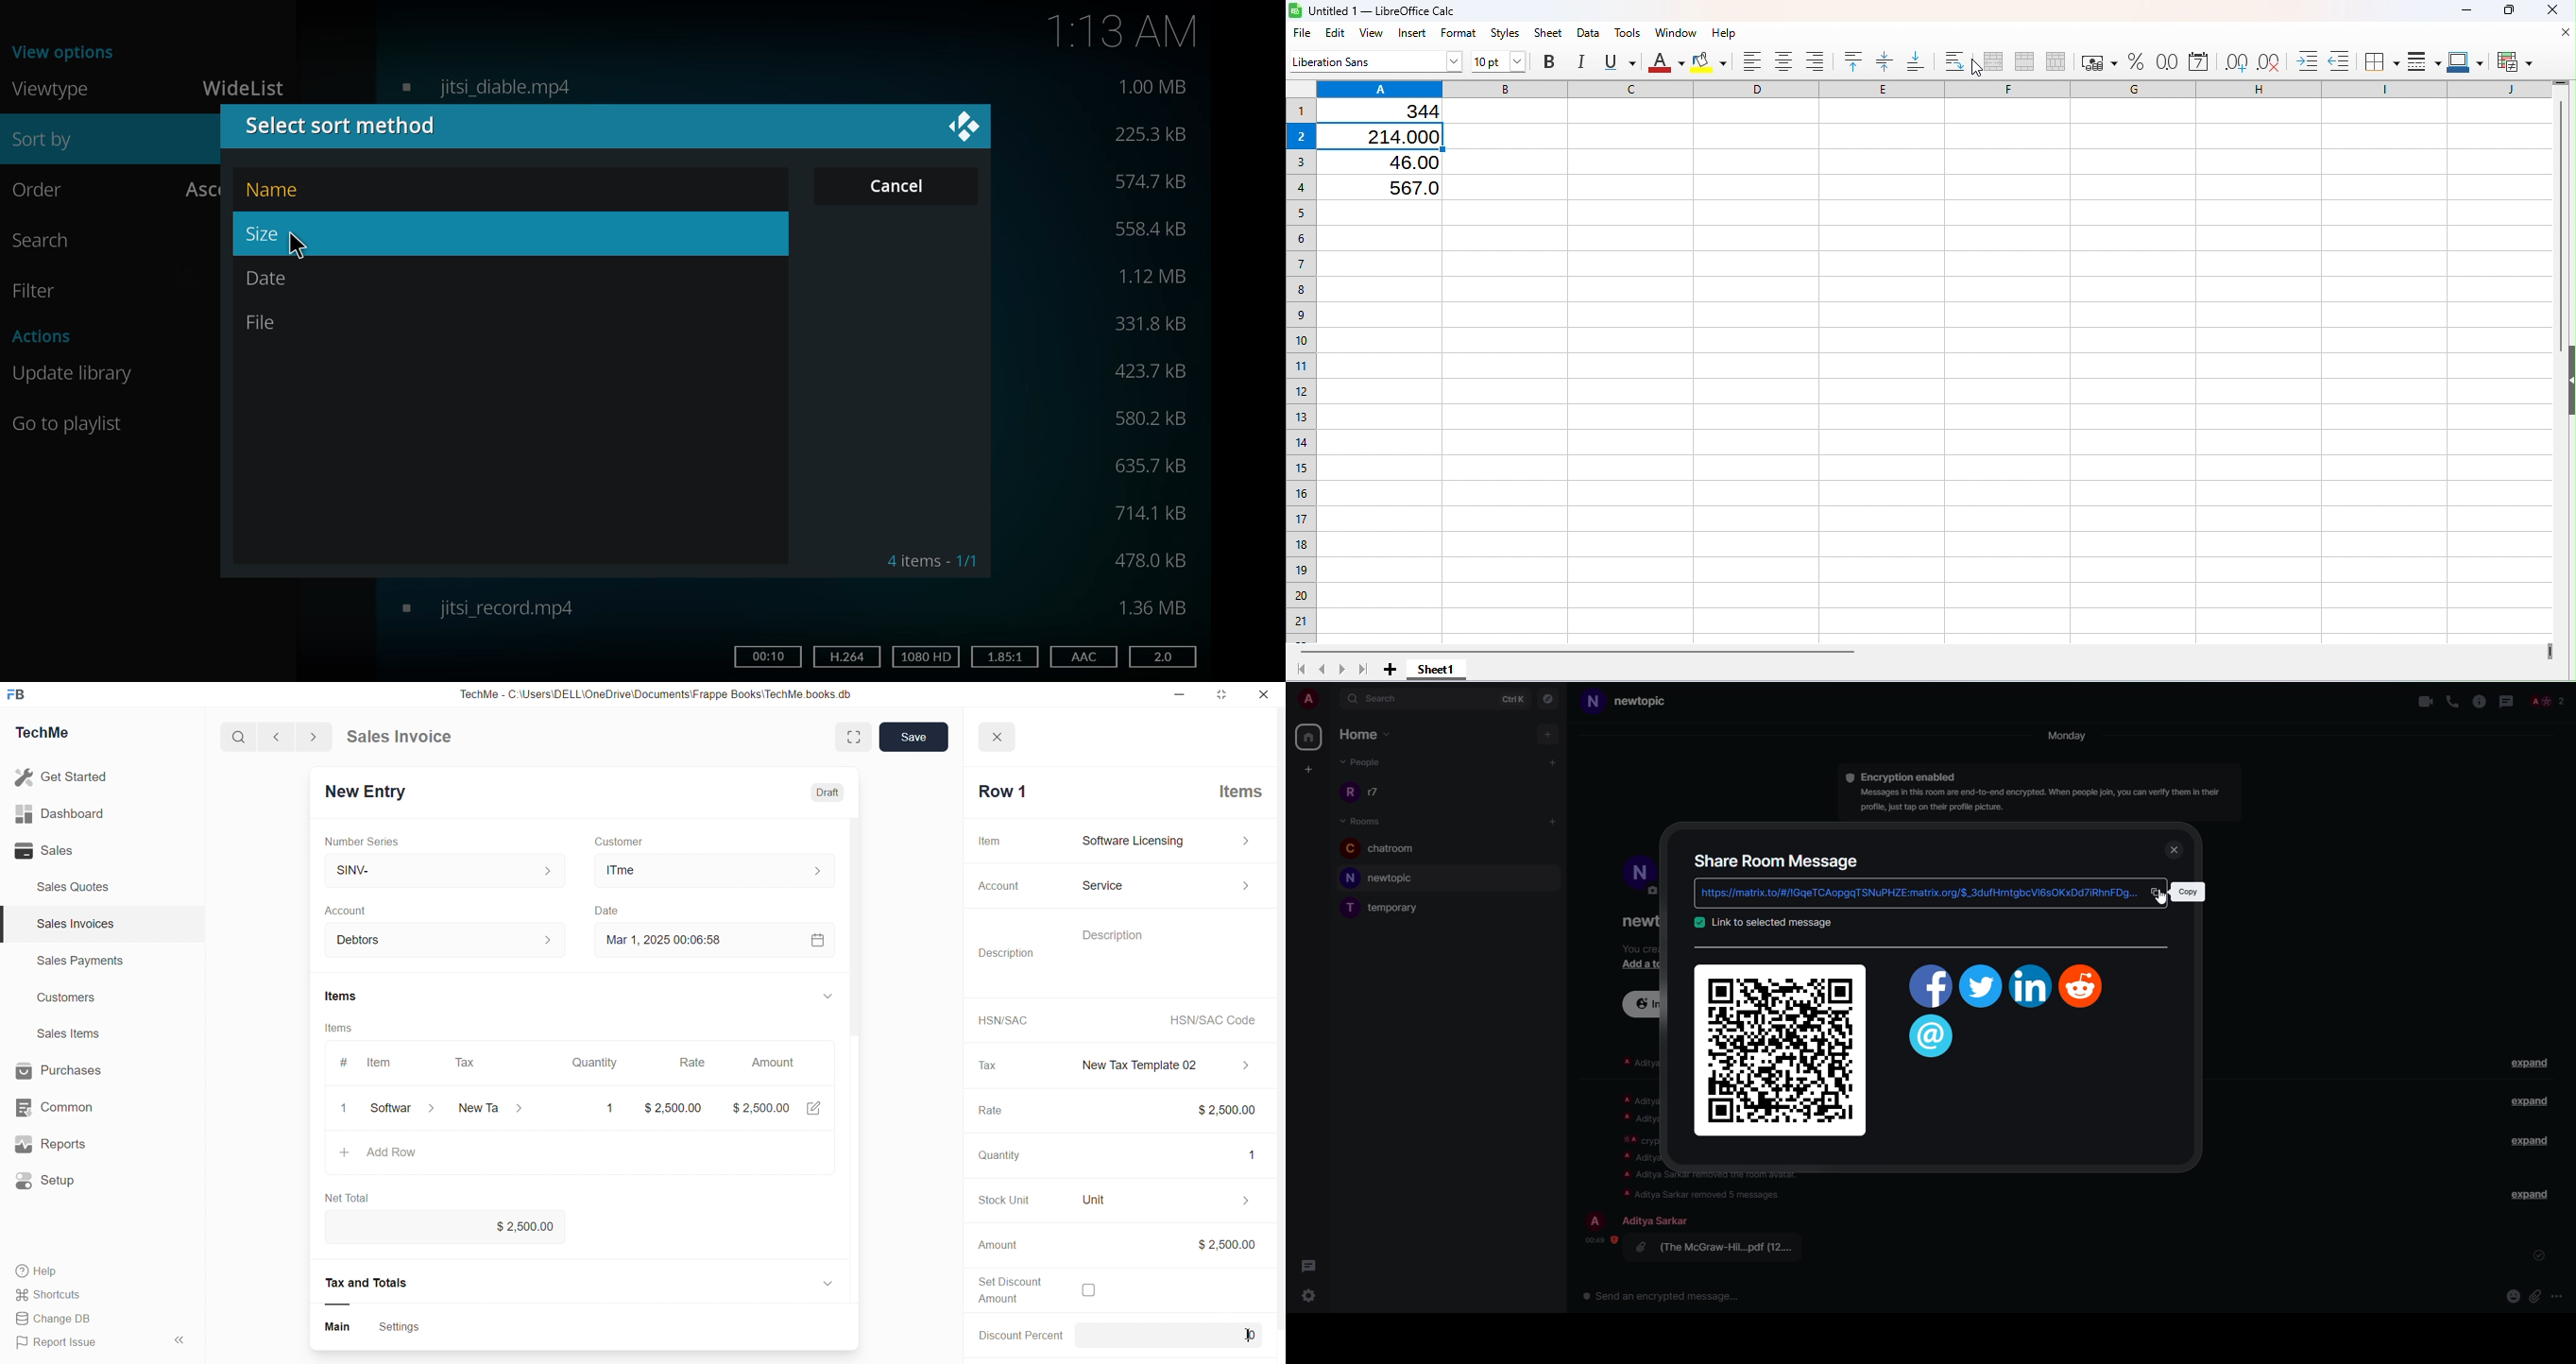 The height and width of the screenshot is (1372, 2576). Describe the element at coordinates (467, 1060) in the screenshot. I see `Tax` at that location.